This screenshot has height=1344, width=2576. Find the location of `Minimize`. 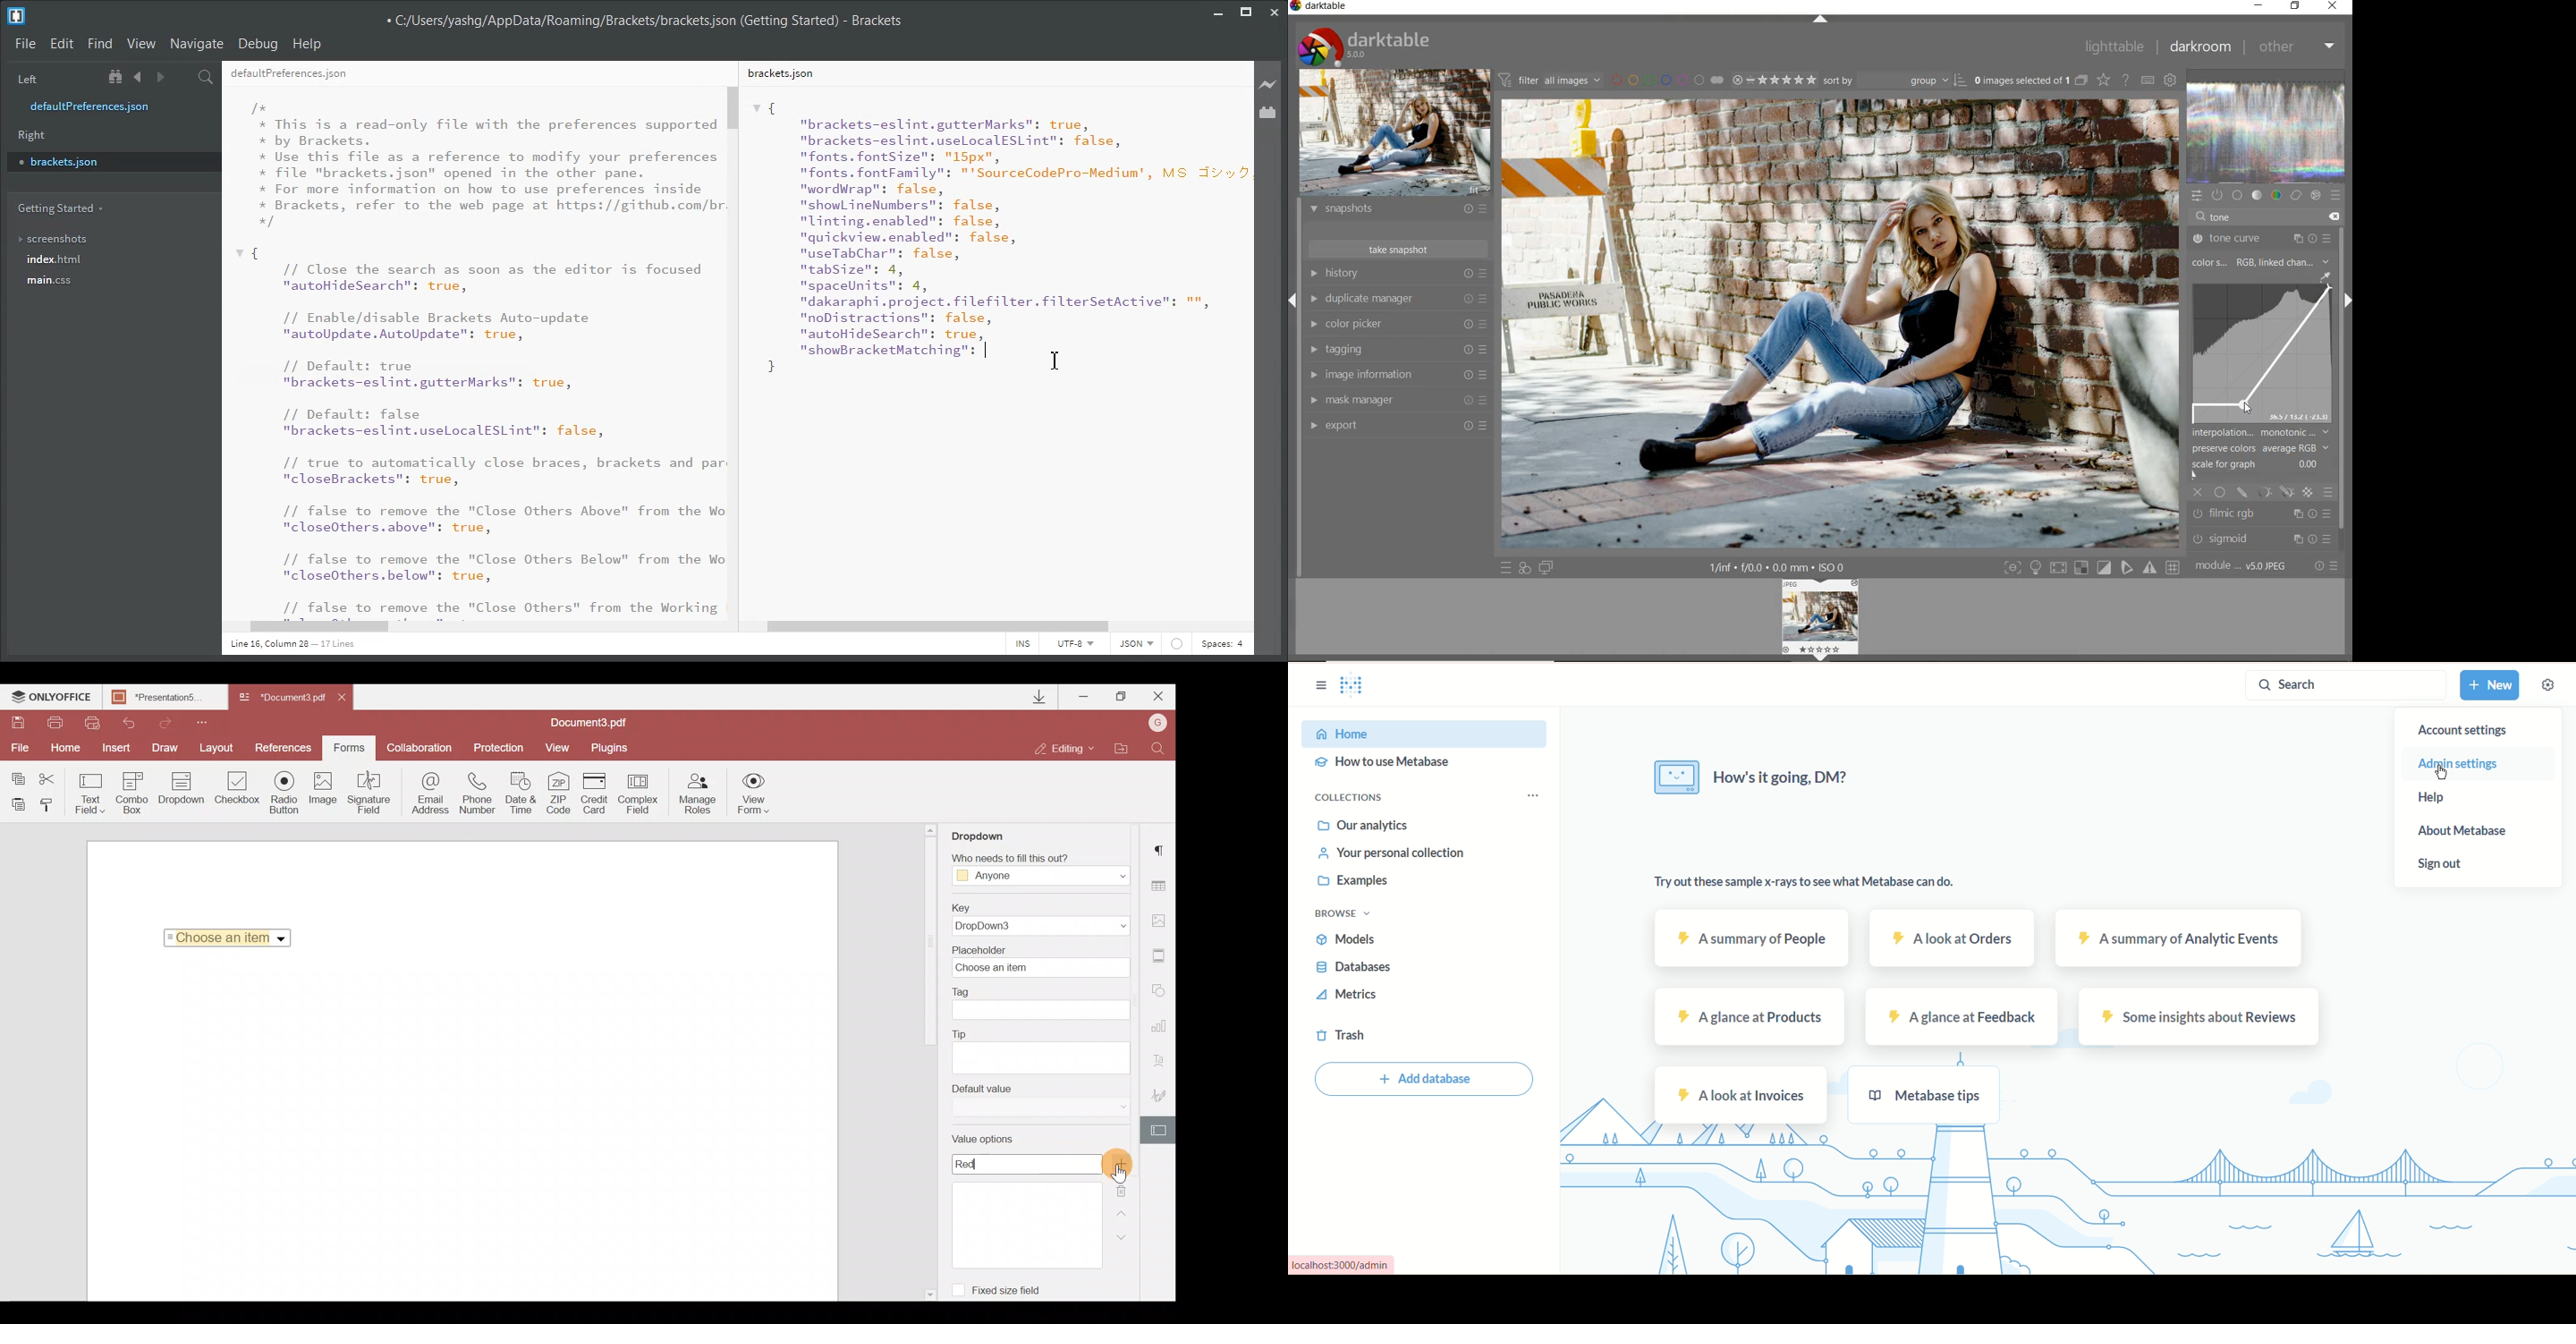

Minimize is located at coordinates (1218, 10).